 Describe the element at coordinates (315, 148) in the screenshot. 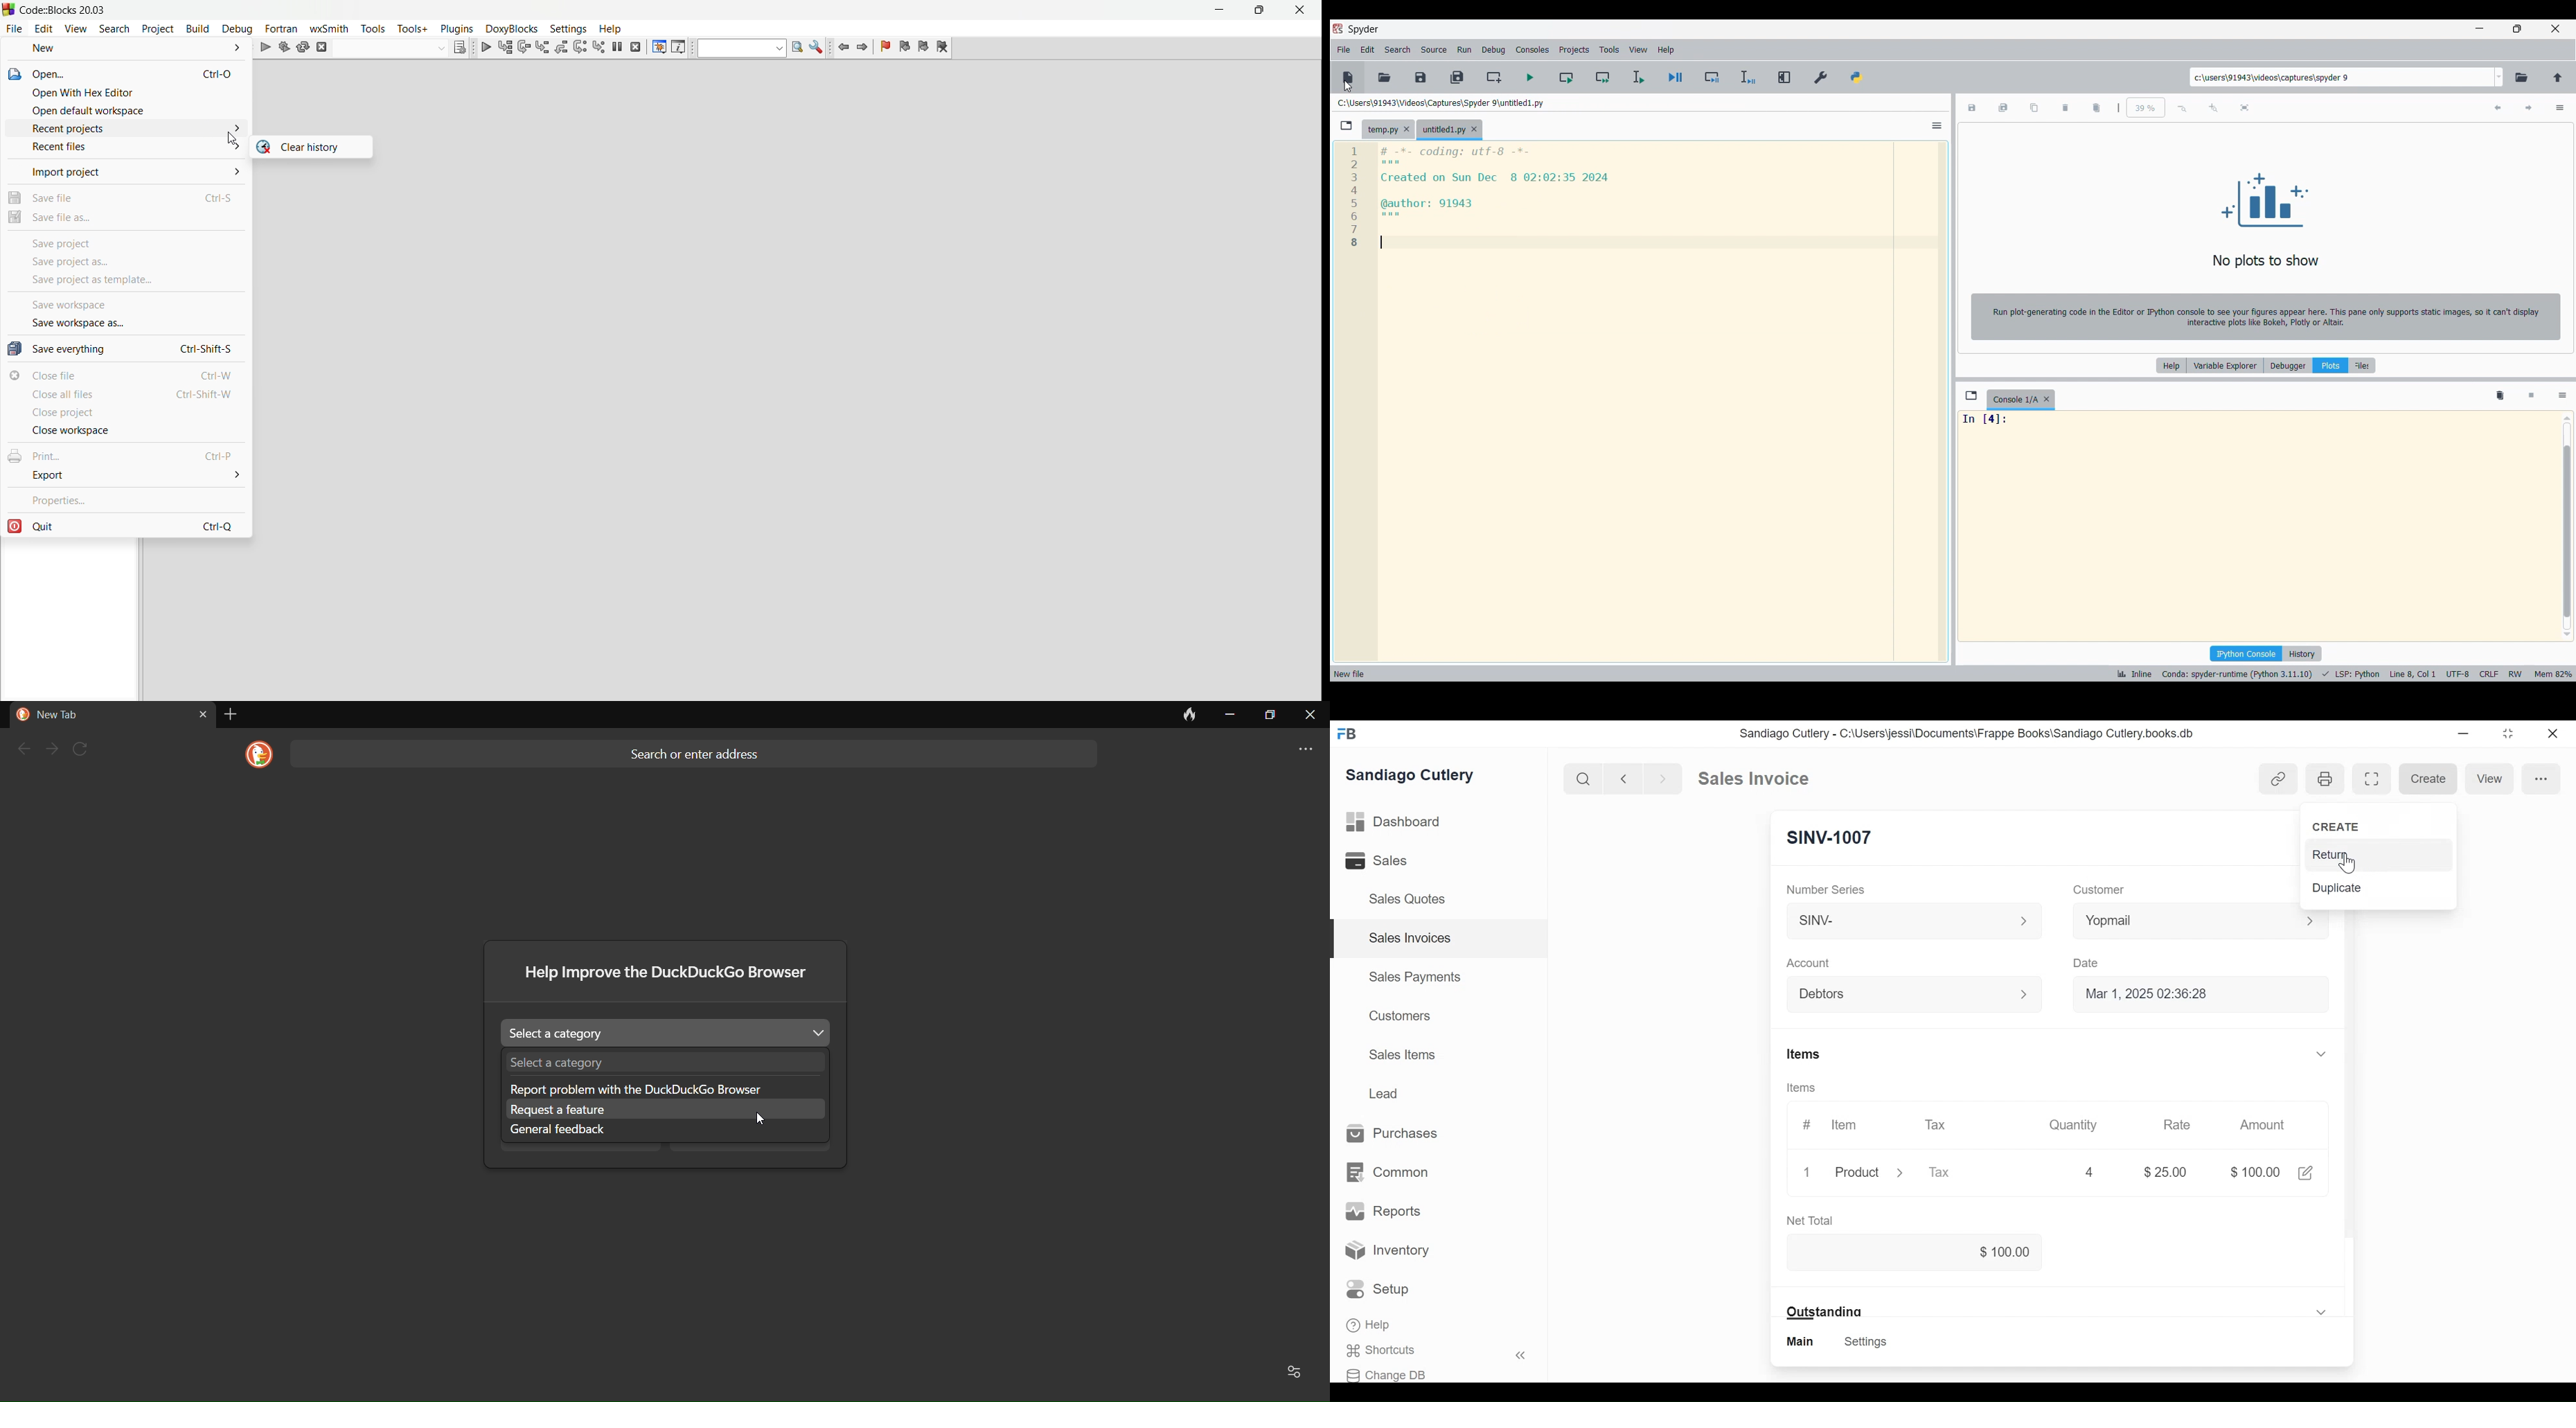

I see `clear history` at that location.